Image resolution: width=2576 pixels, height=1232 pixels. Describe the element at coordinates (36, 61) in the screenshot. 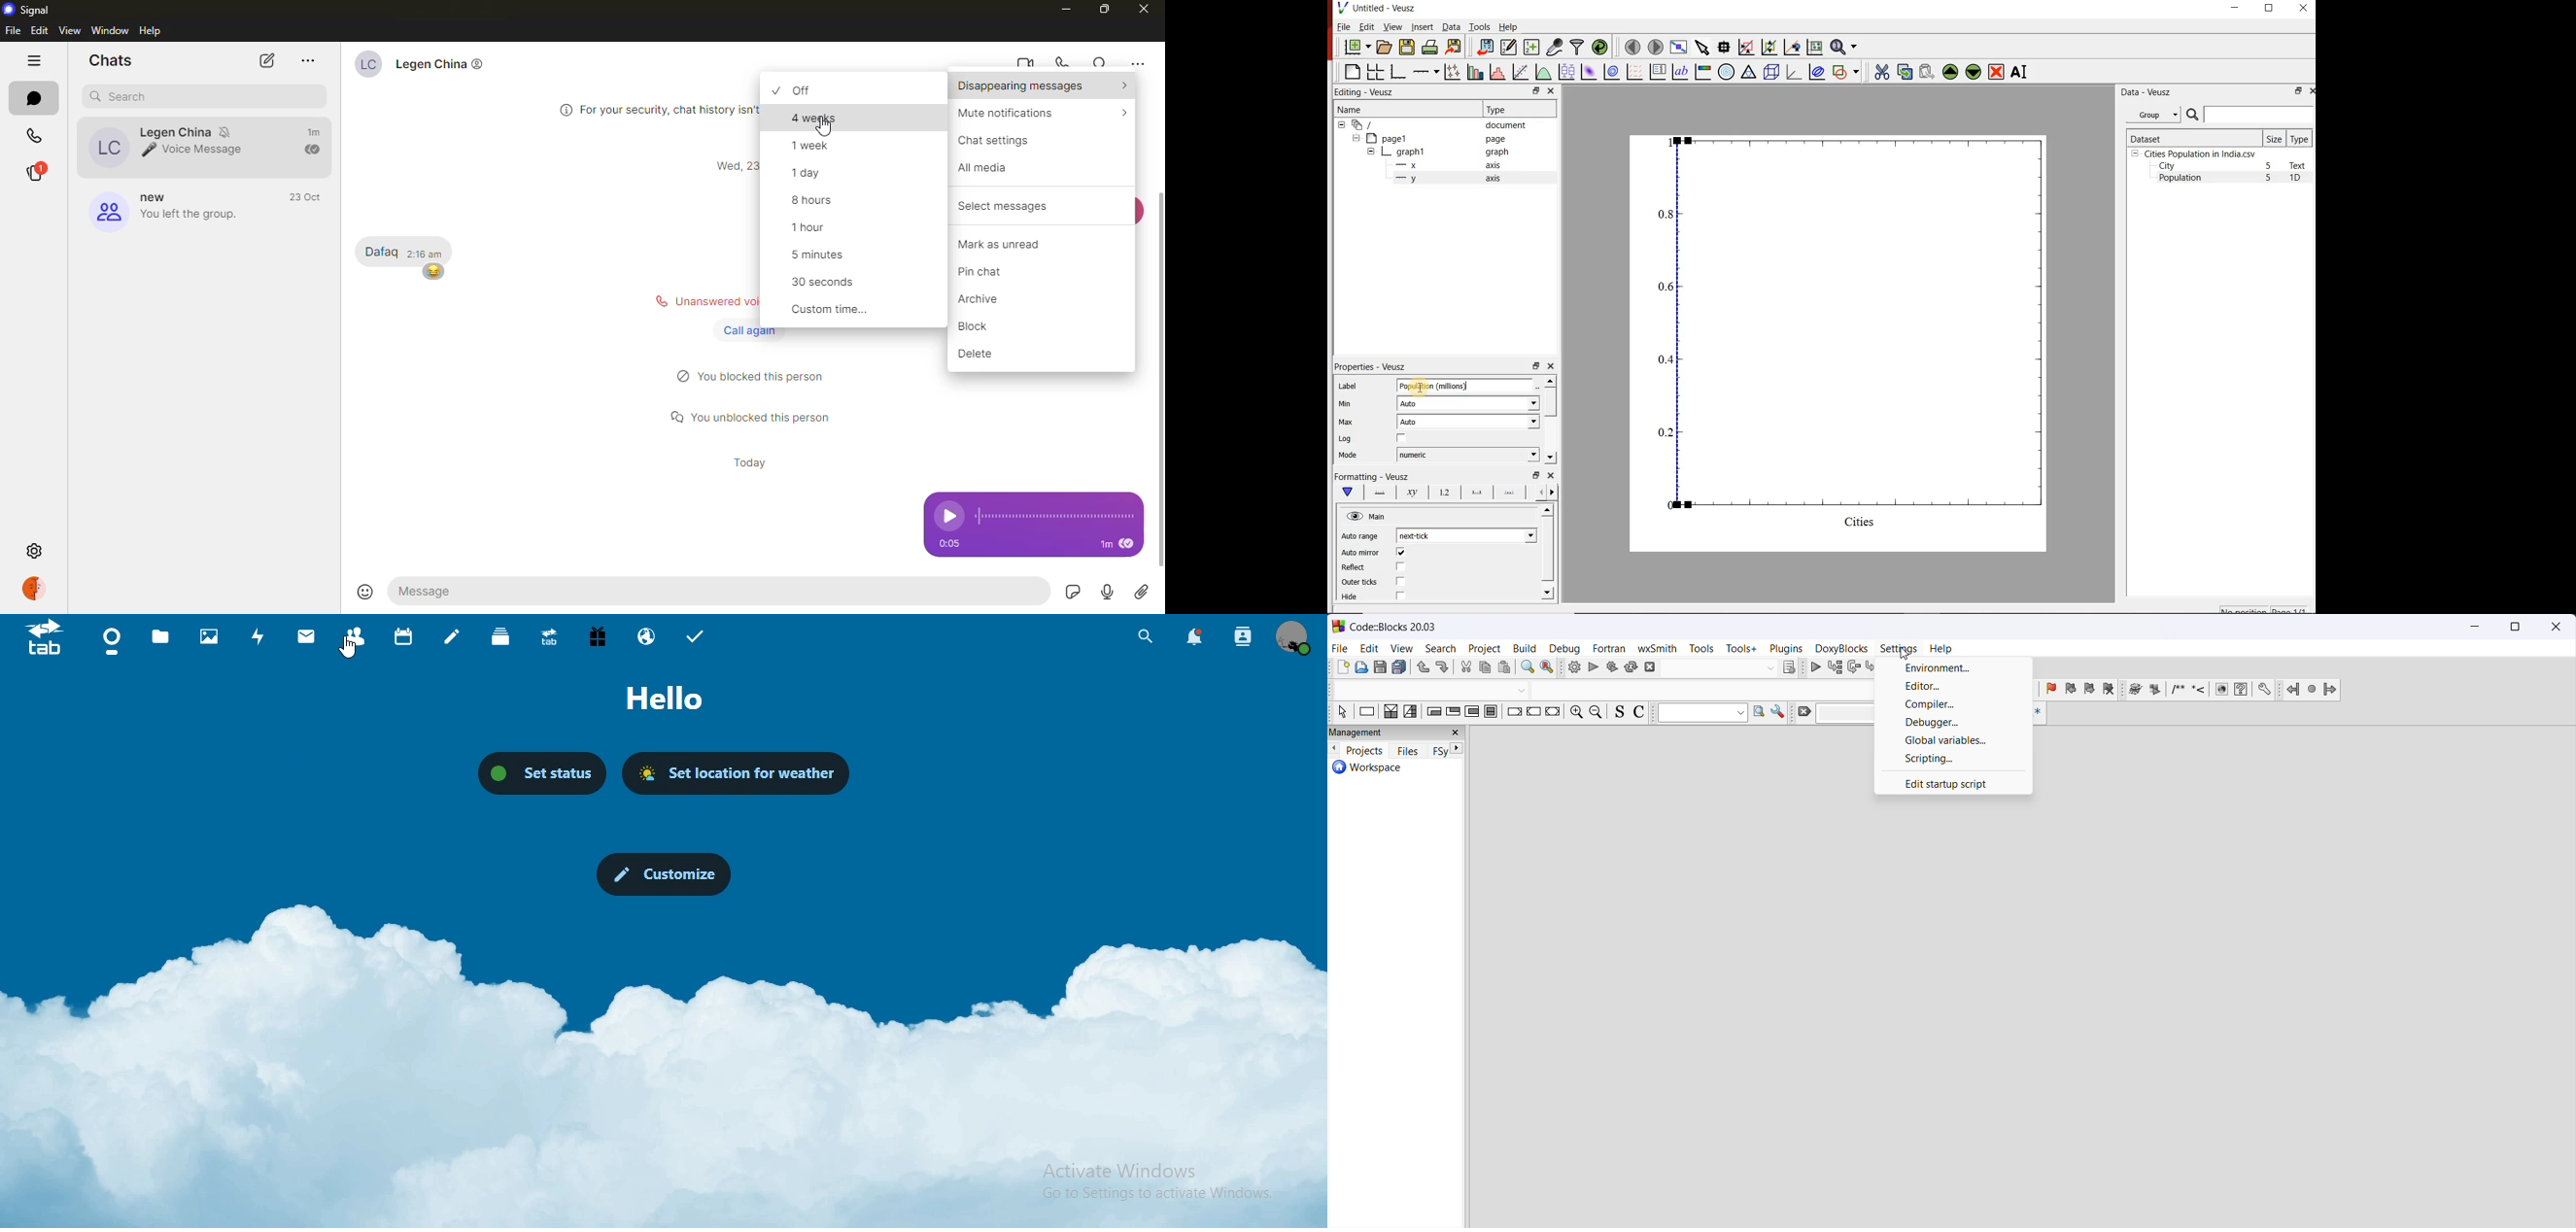

I see `hide tabs` at that location.